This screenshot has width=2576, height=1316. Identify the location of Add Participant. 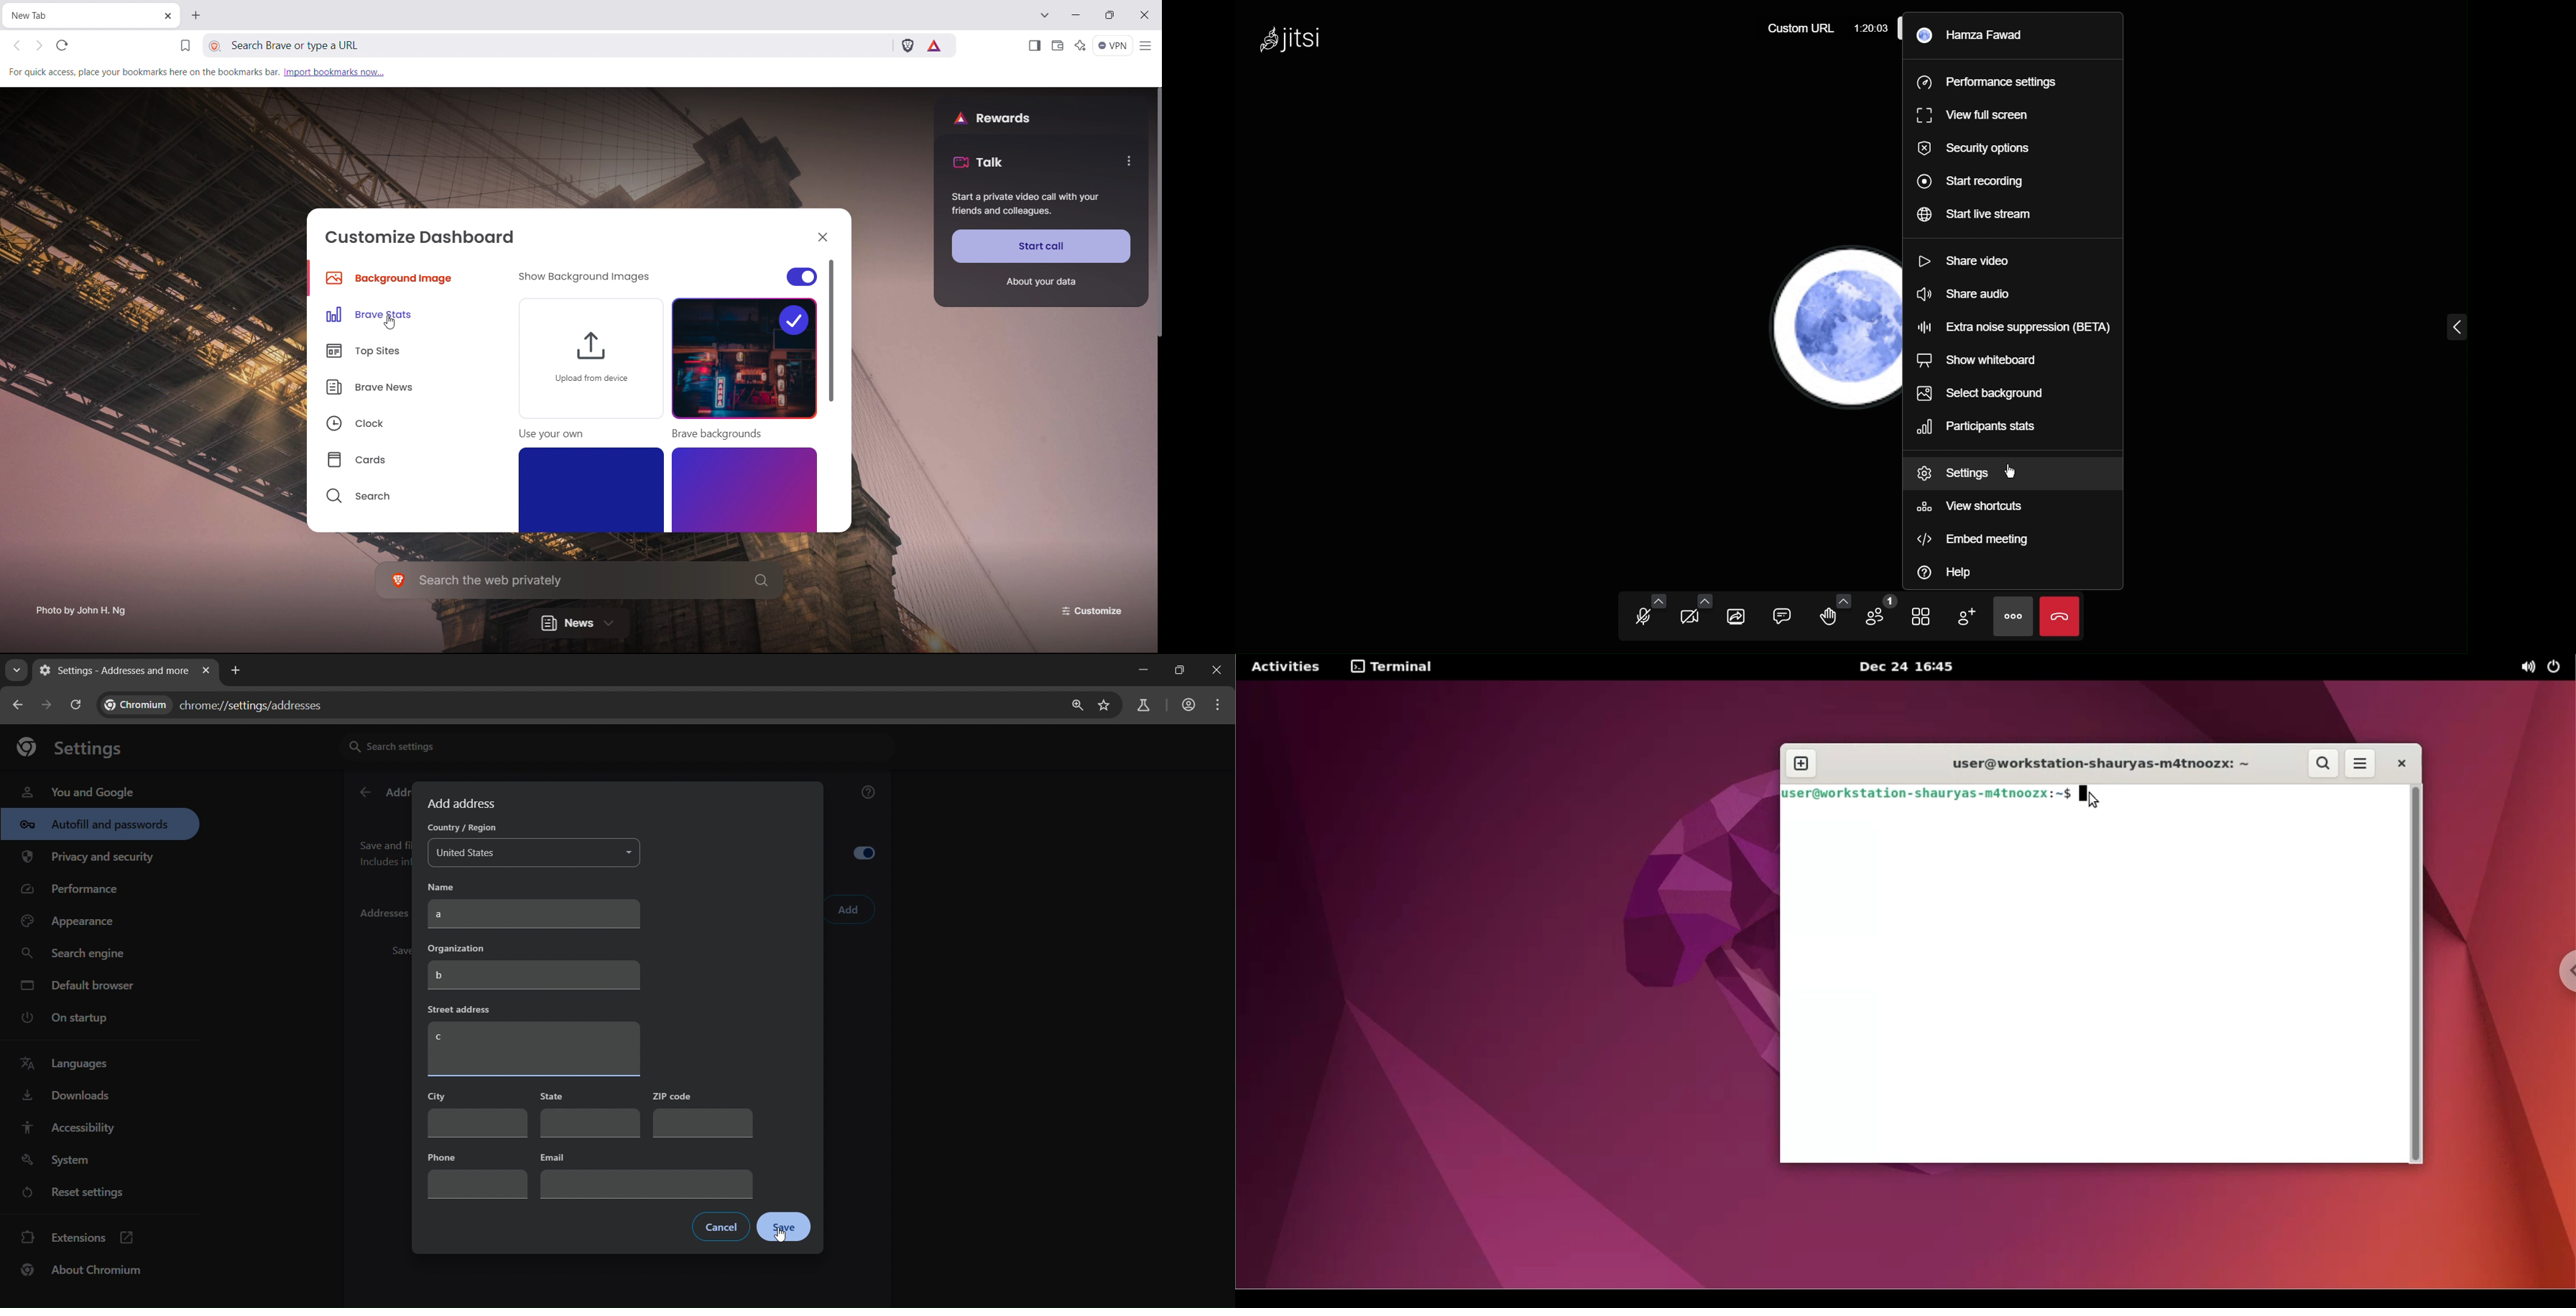
(1973, 616).